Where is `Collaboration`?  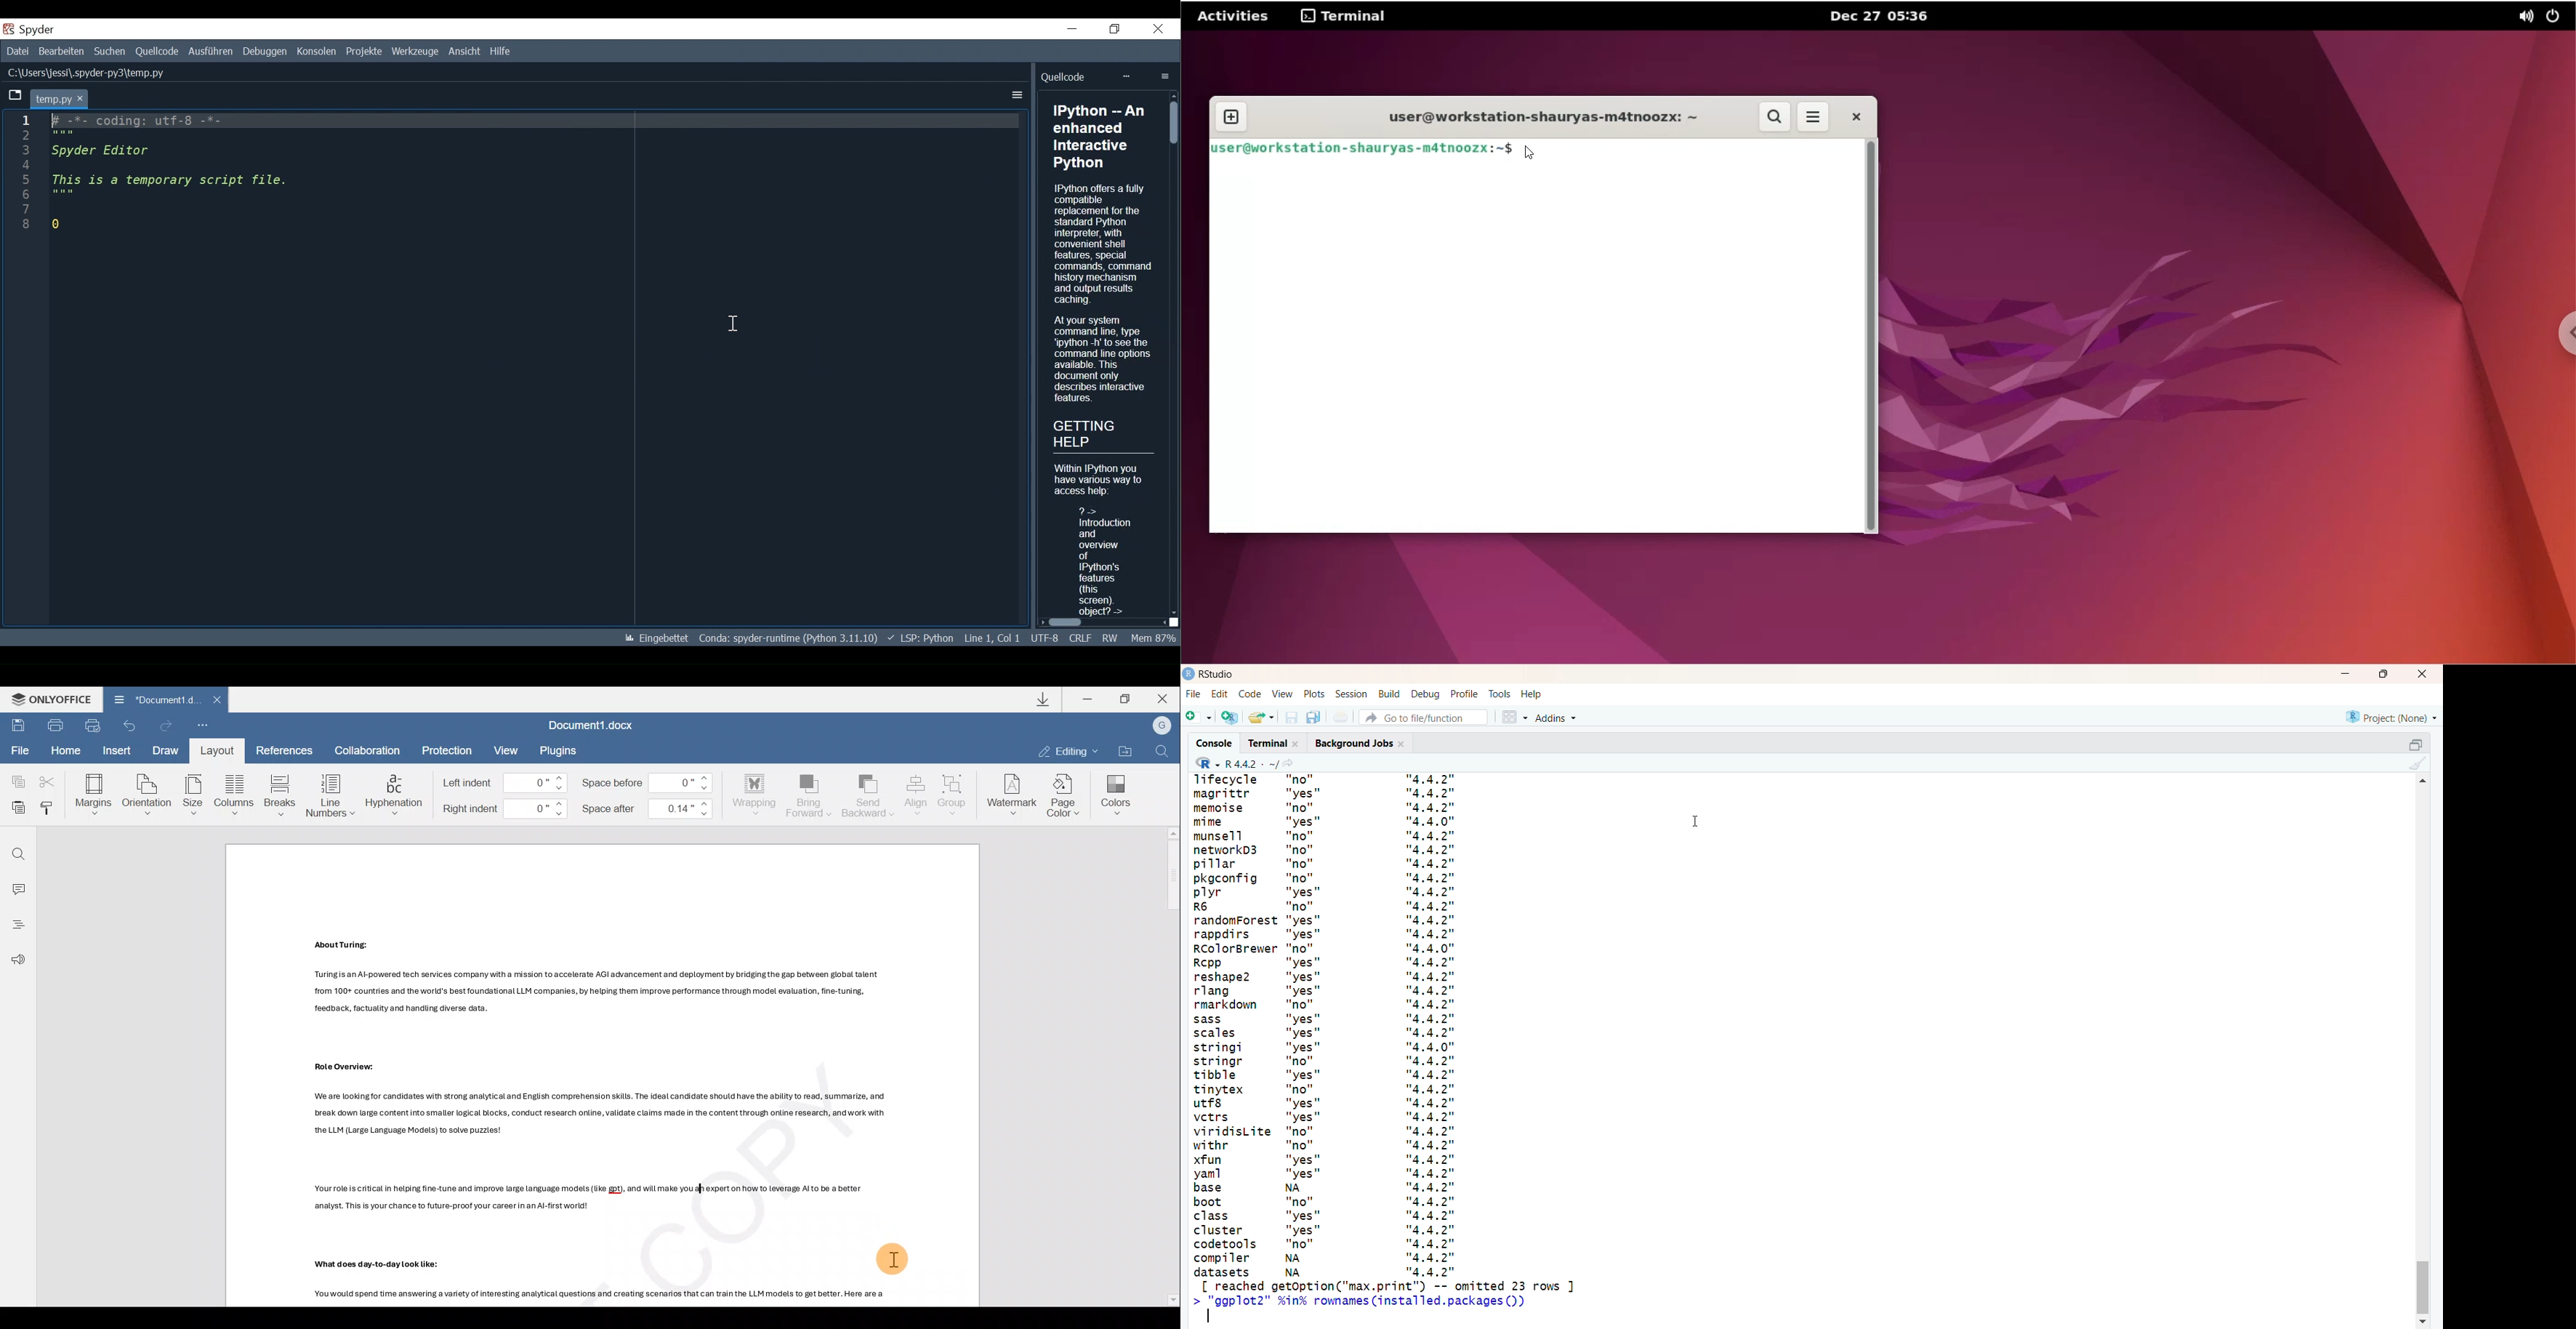 Collaboration is located at coordinates (373, 749).